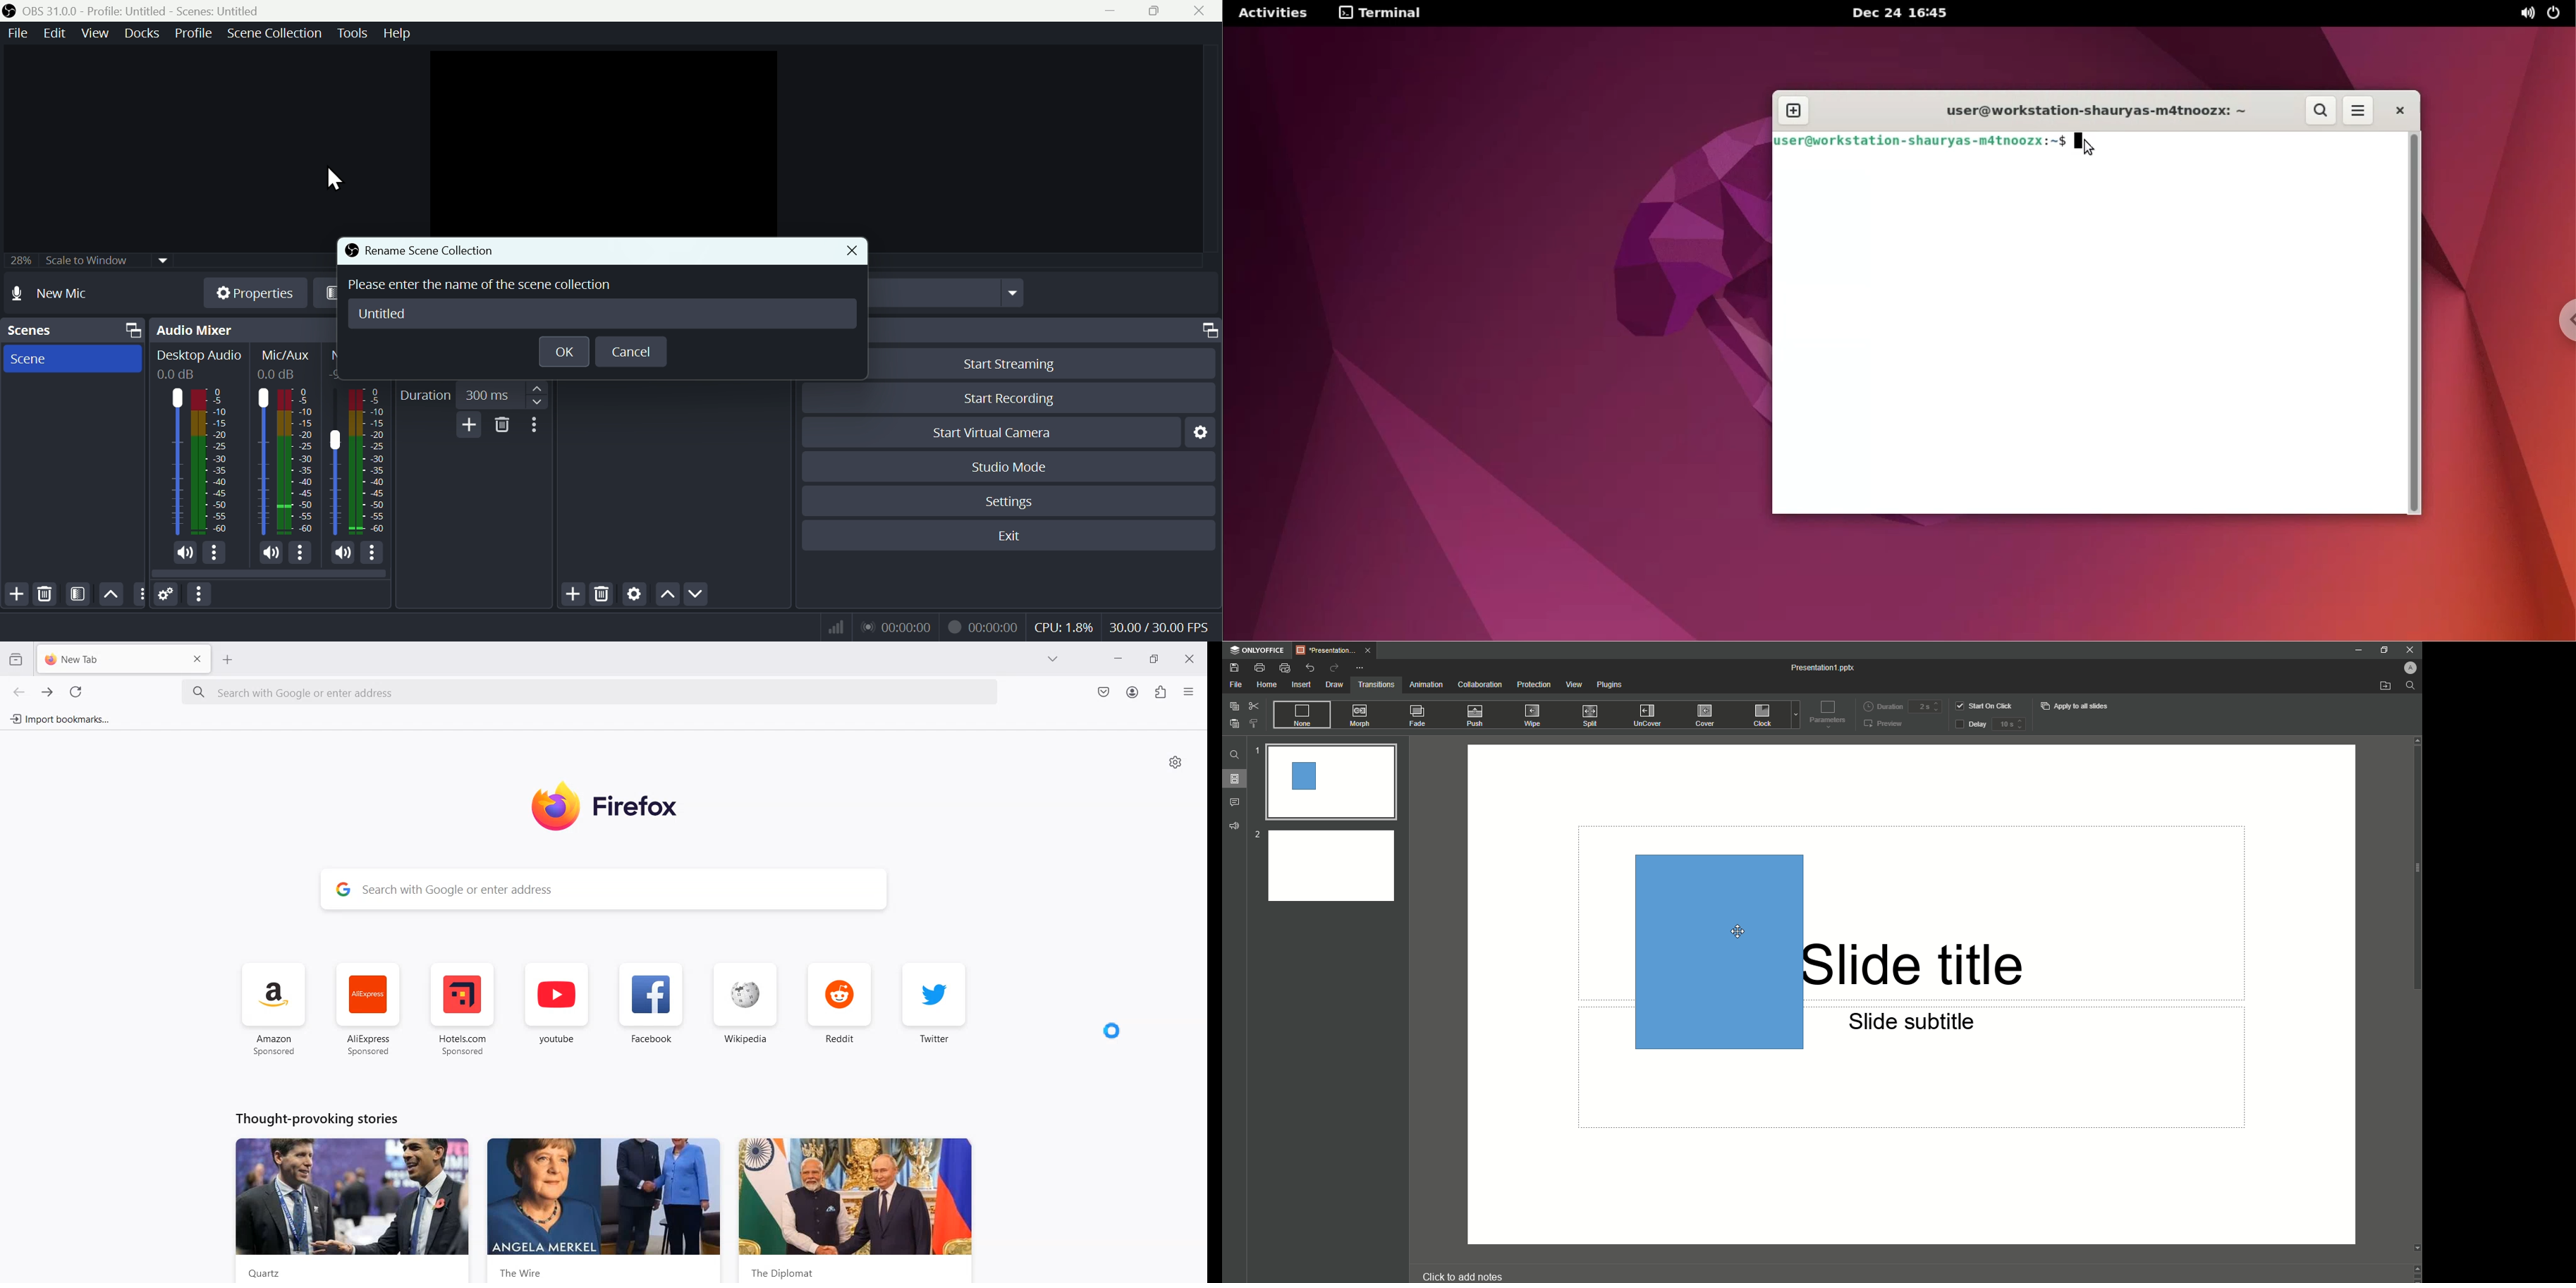  What do you see at coordinates (139, 36) in the screenshot?
I see `Docks` at bounding box center [139, 36].